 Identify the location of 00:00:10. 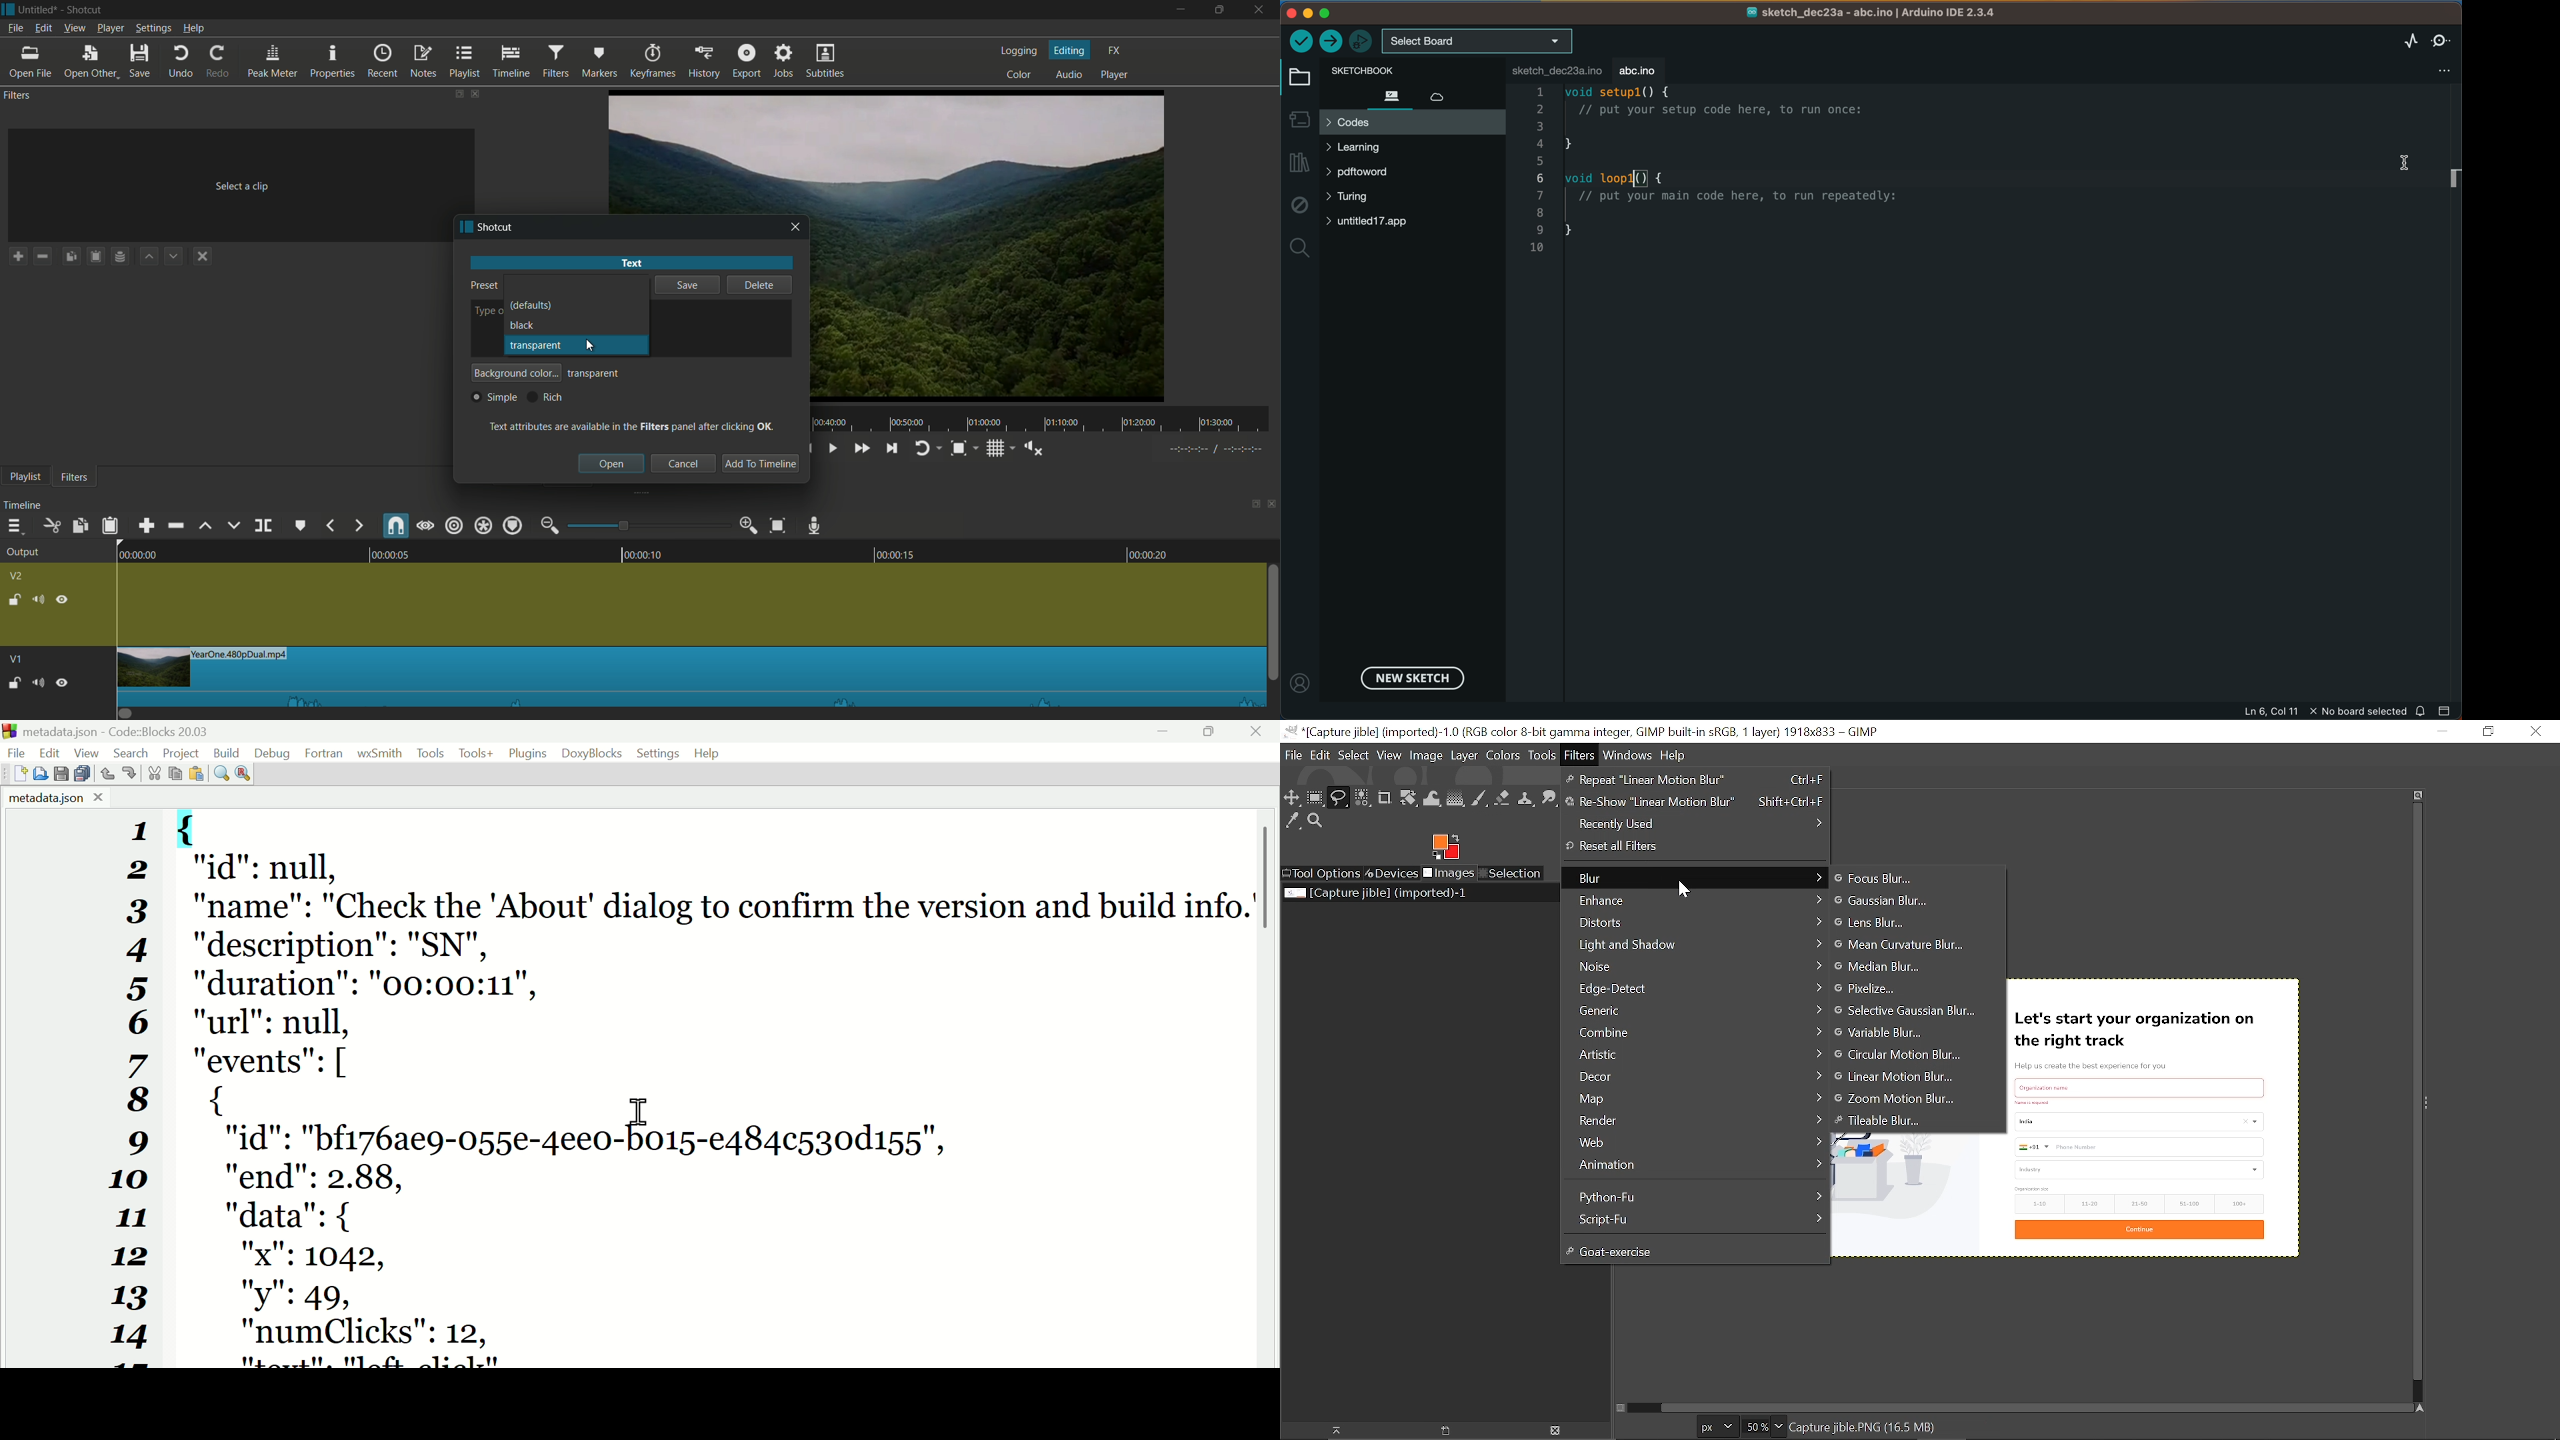
(645, 553).